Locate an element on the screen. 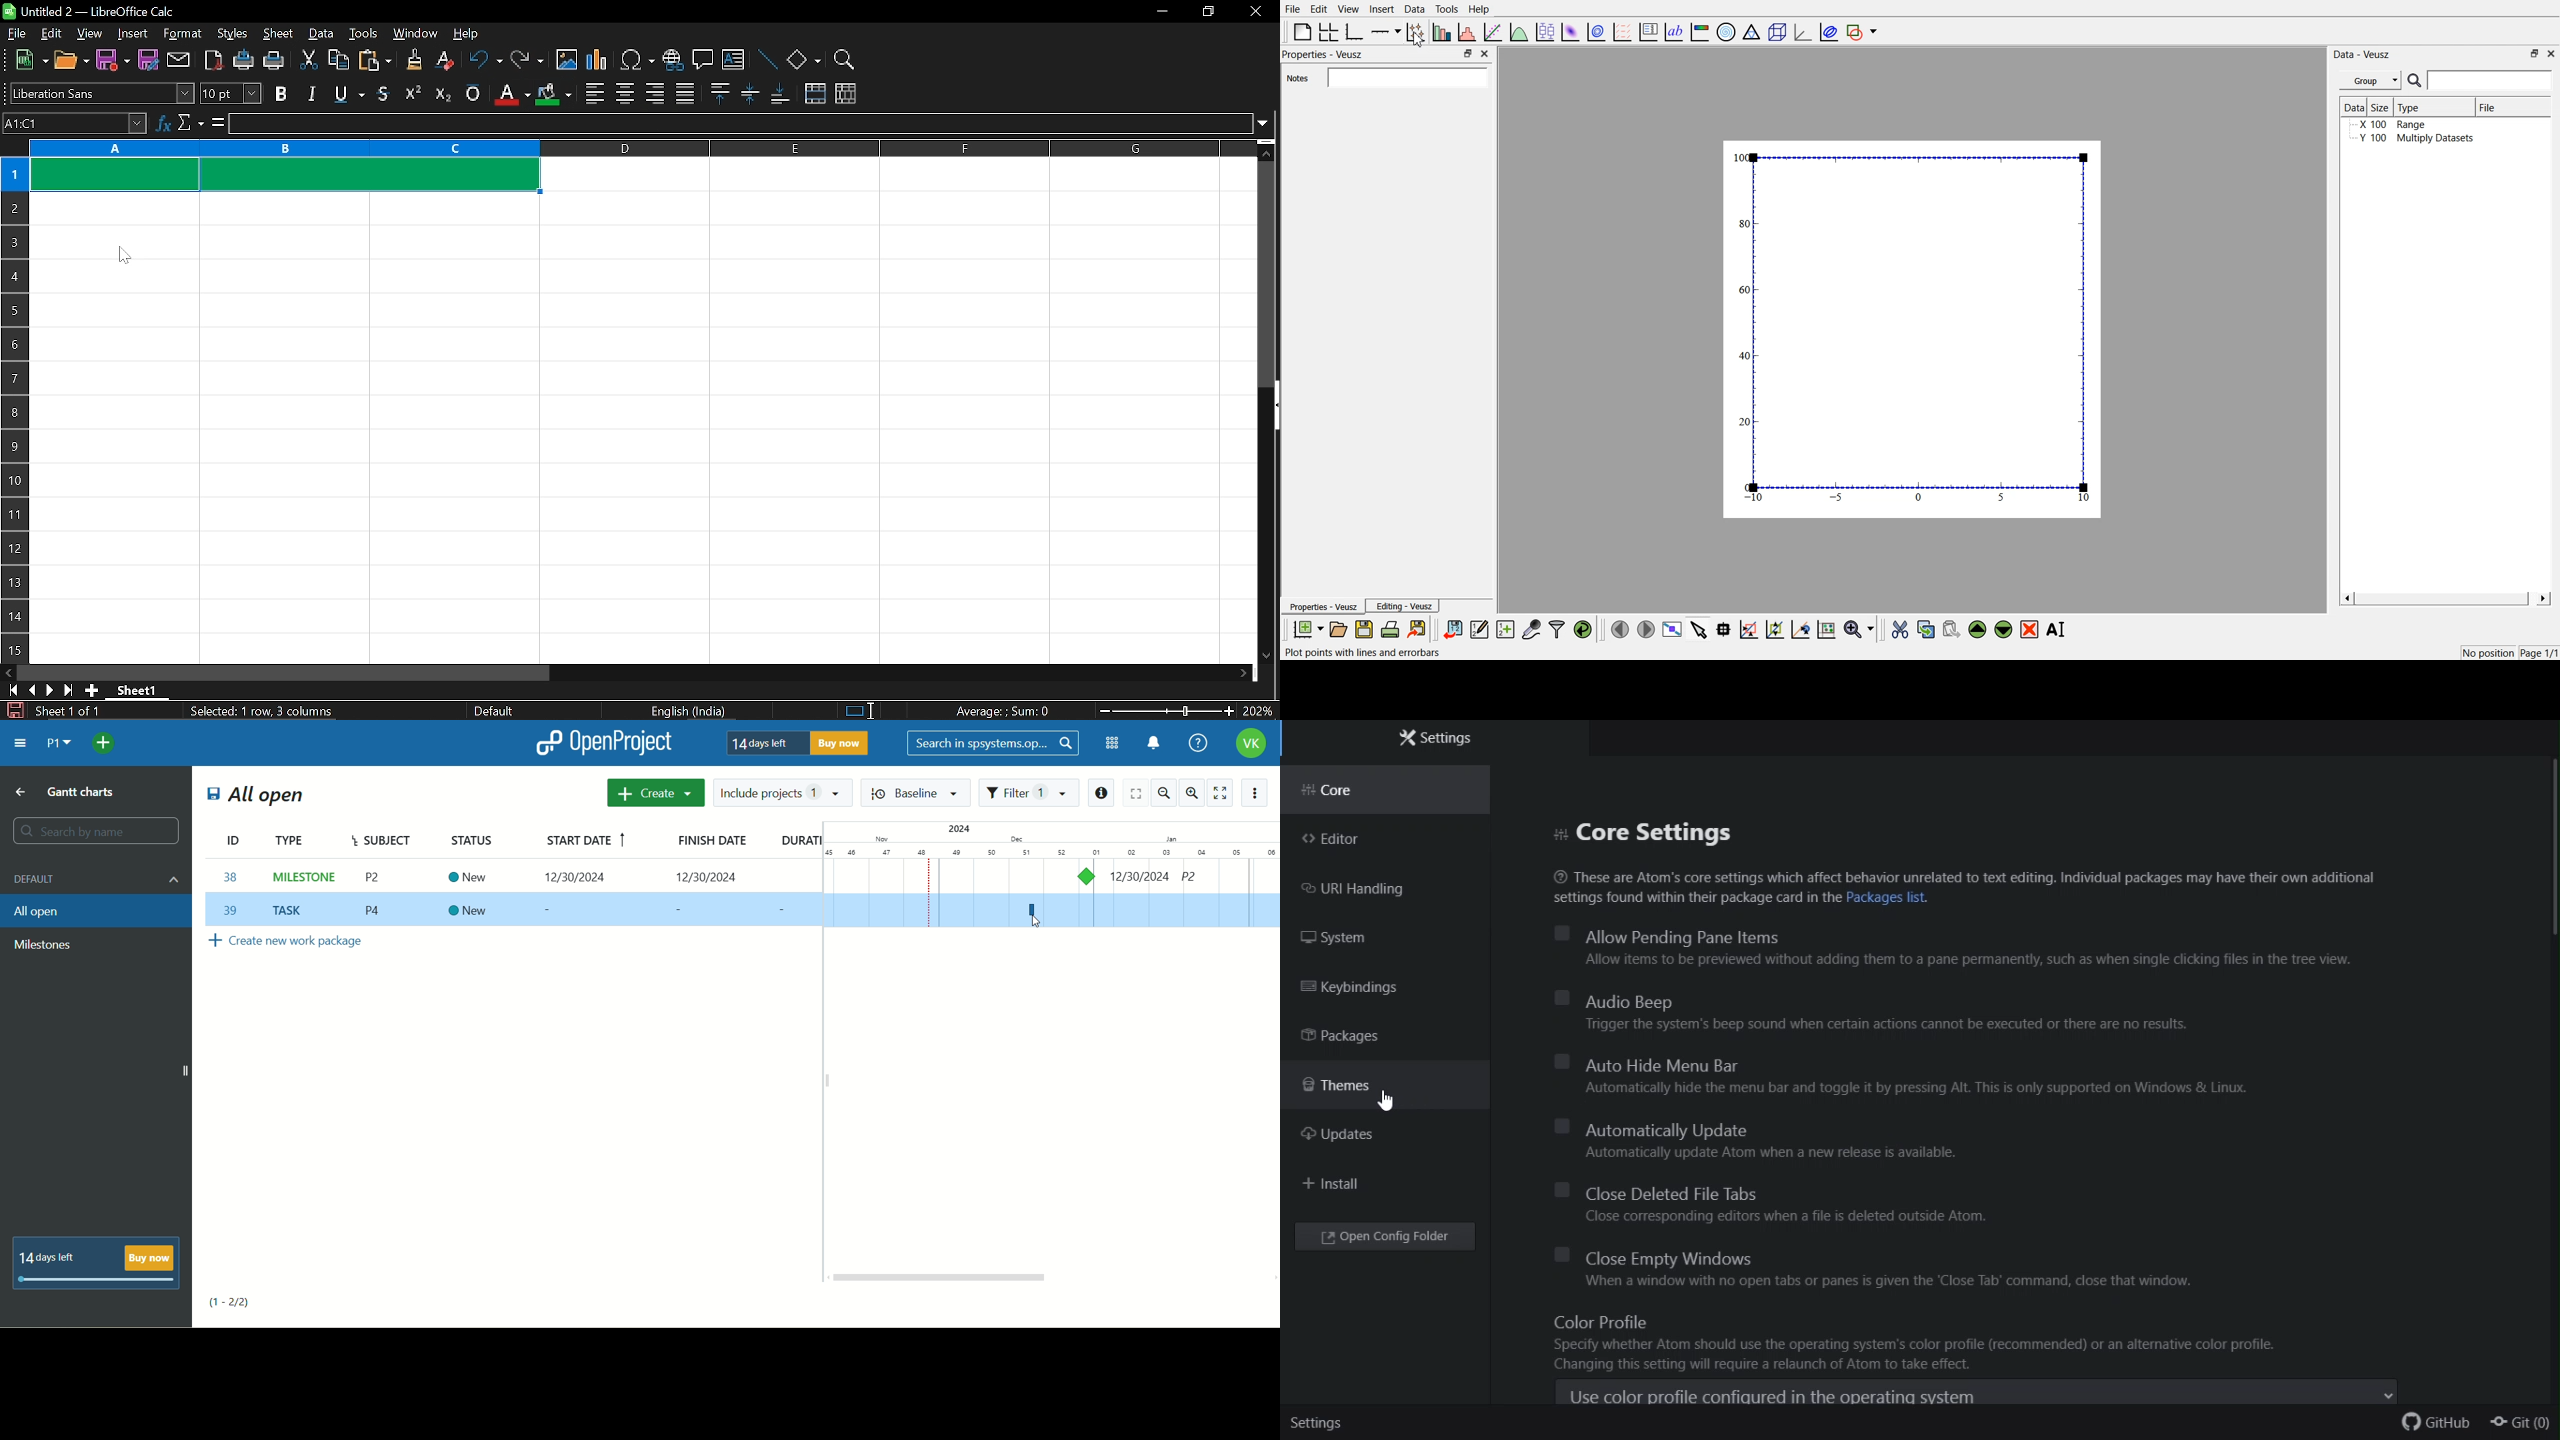 The width and height of the screenshot is (2576, 1456). search is located at coordinates (995, 743).